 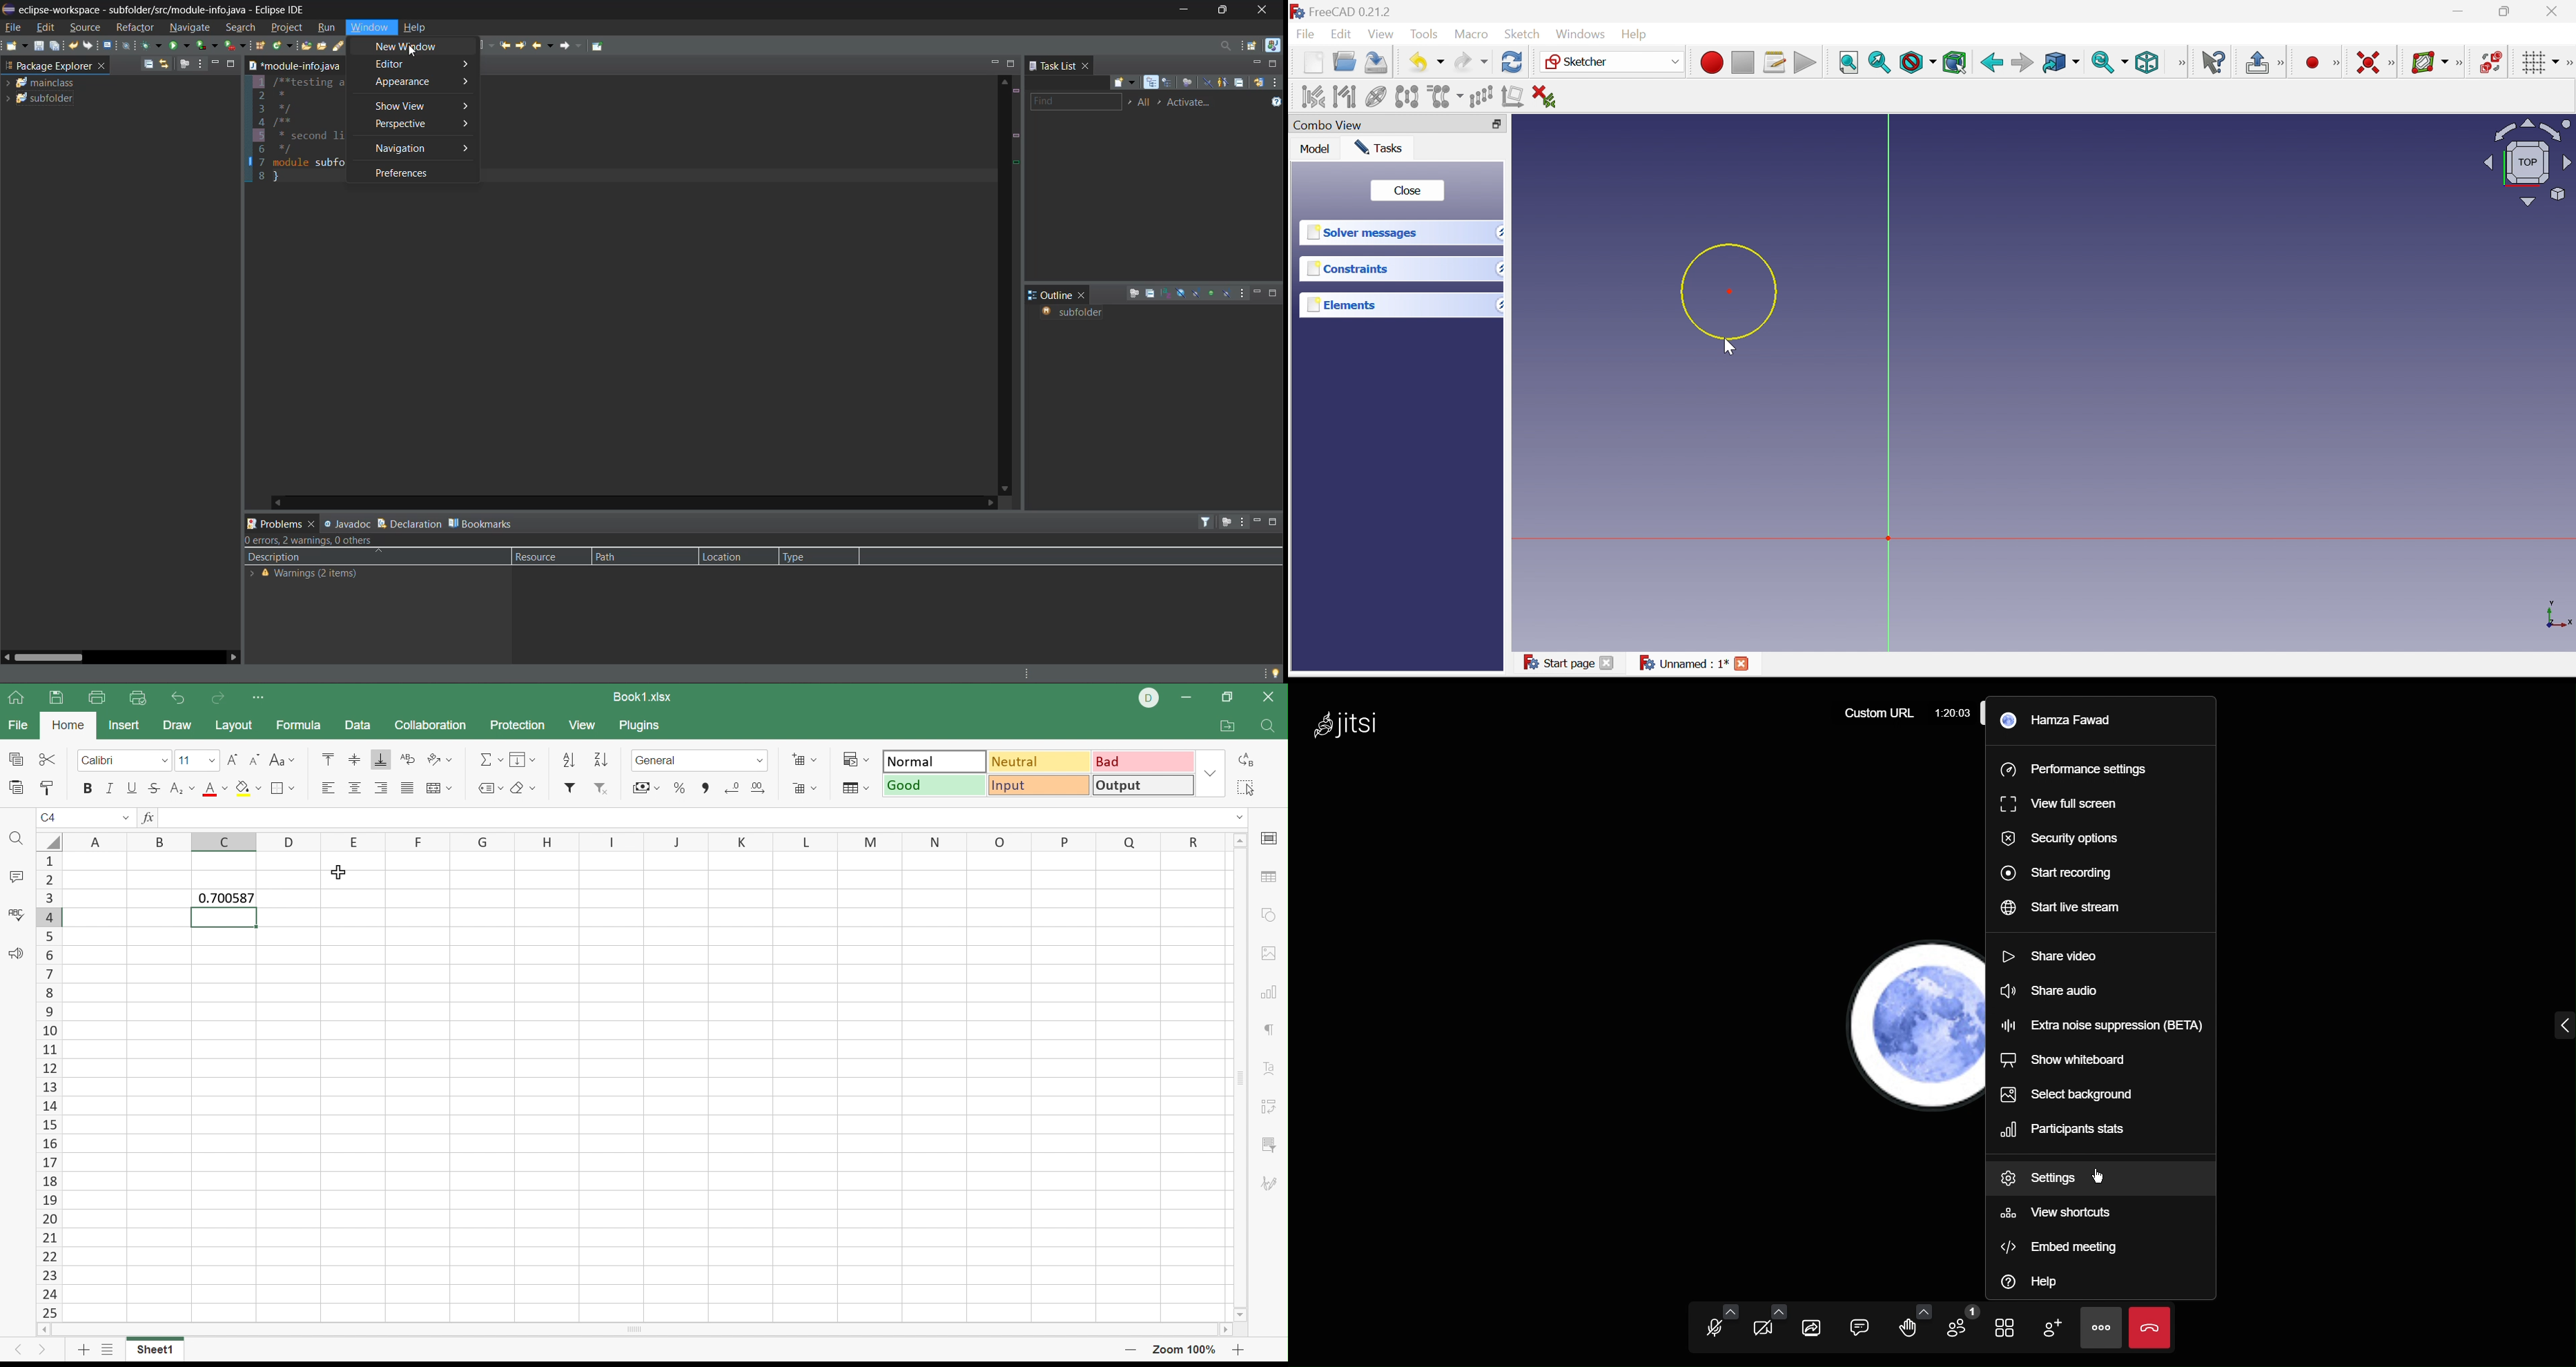 What do you see at coordinates (2526, 165) in the screenshot?
I see `Viewing angle` at bounding box center [2526, 165].